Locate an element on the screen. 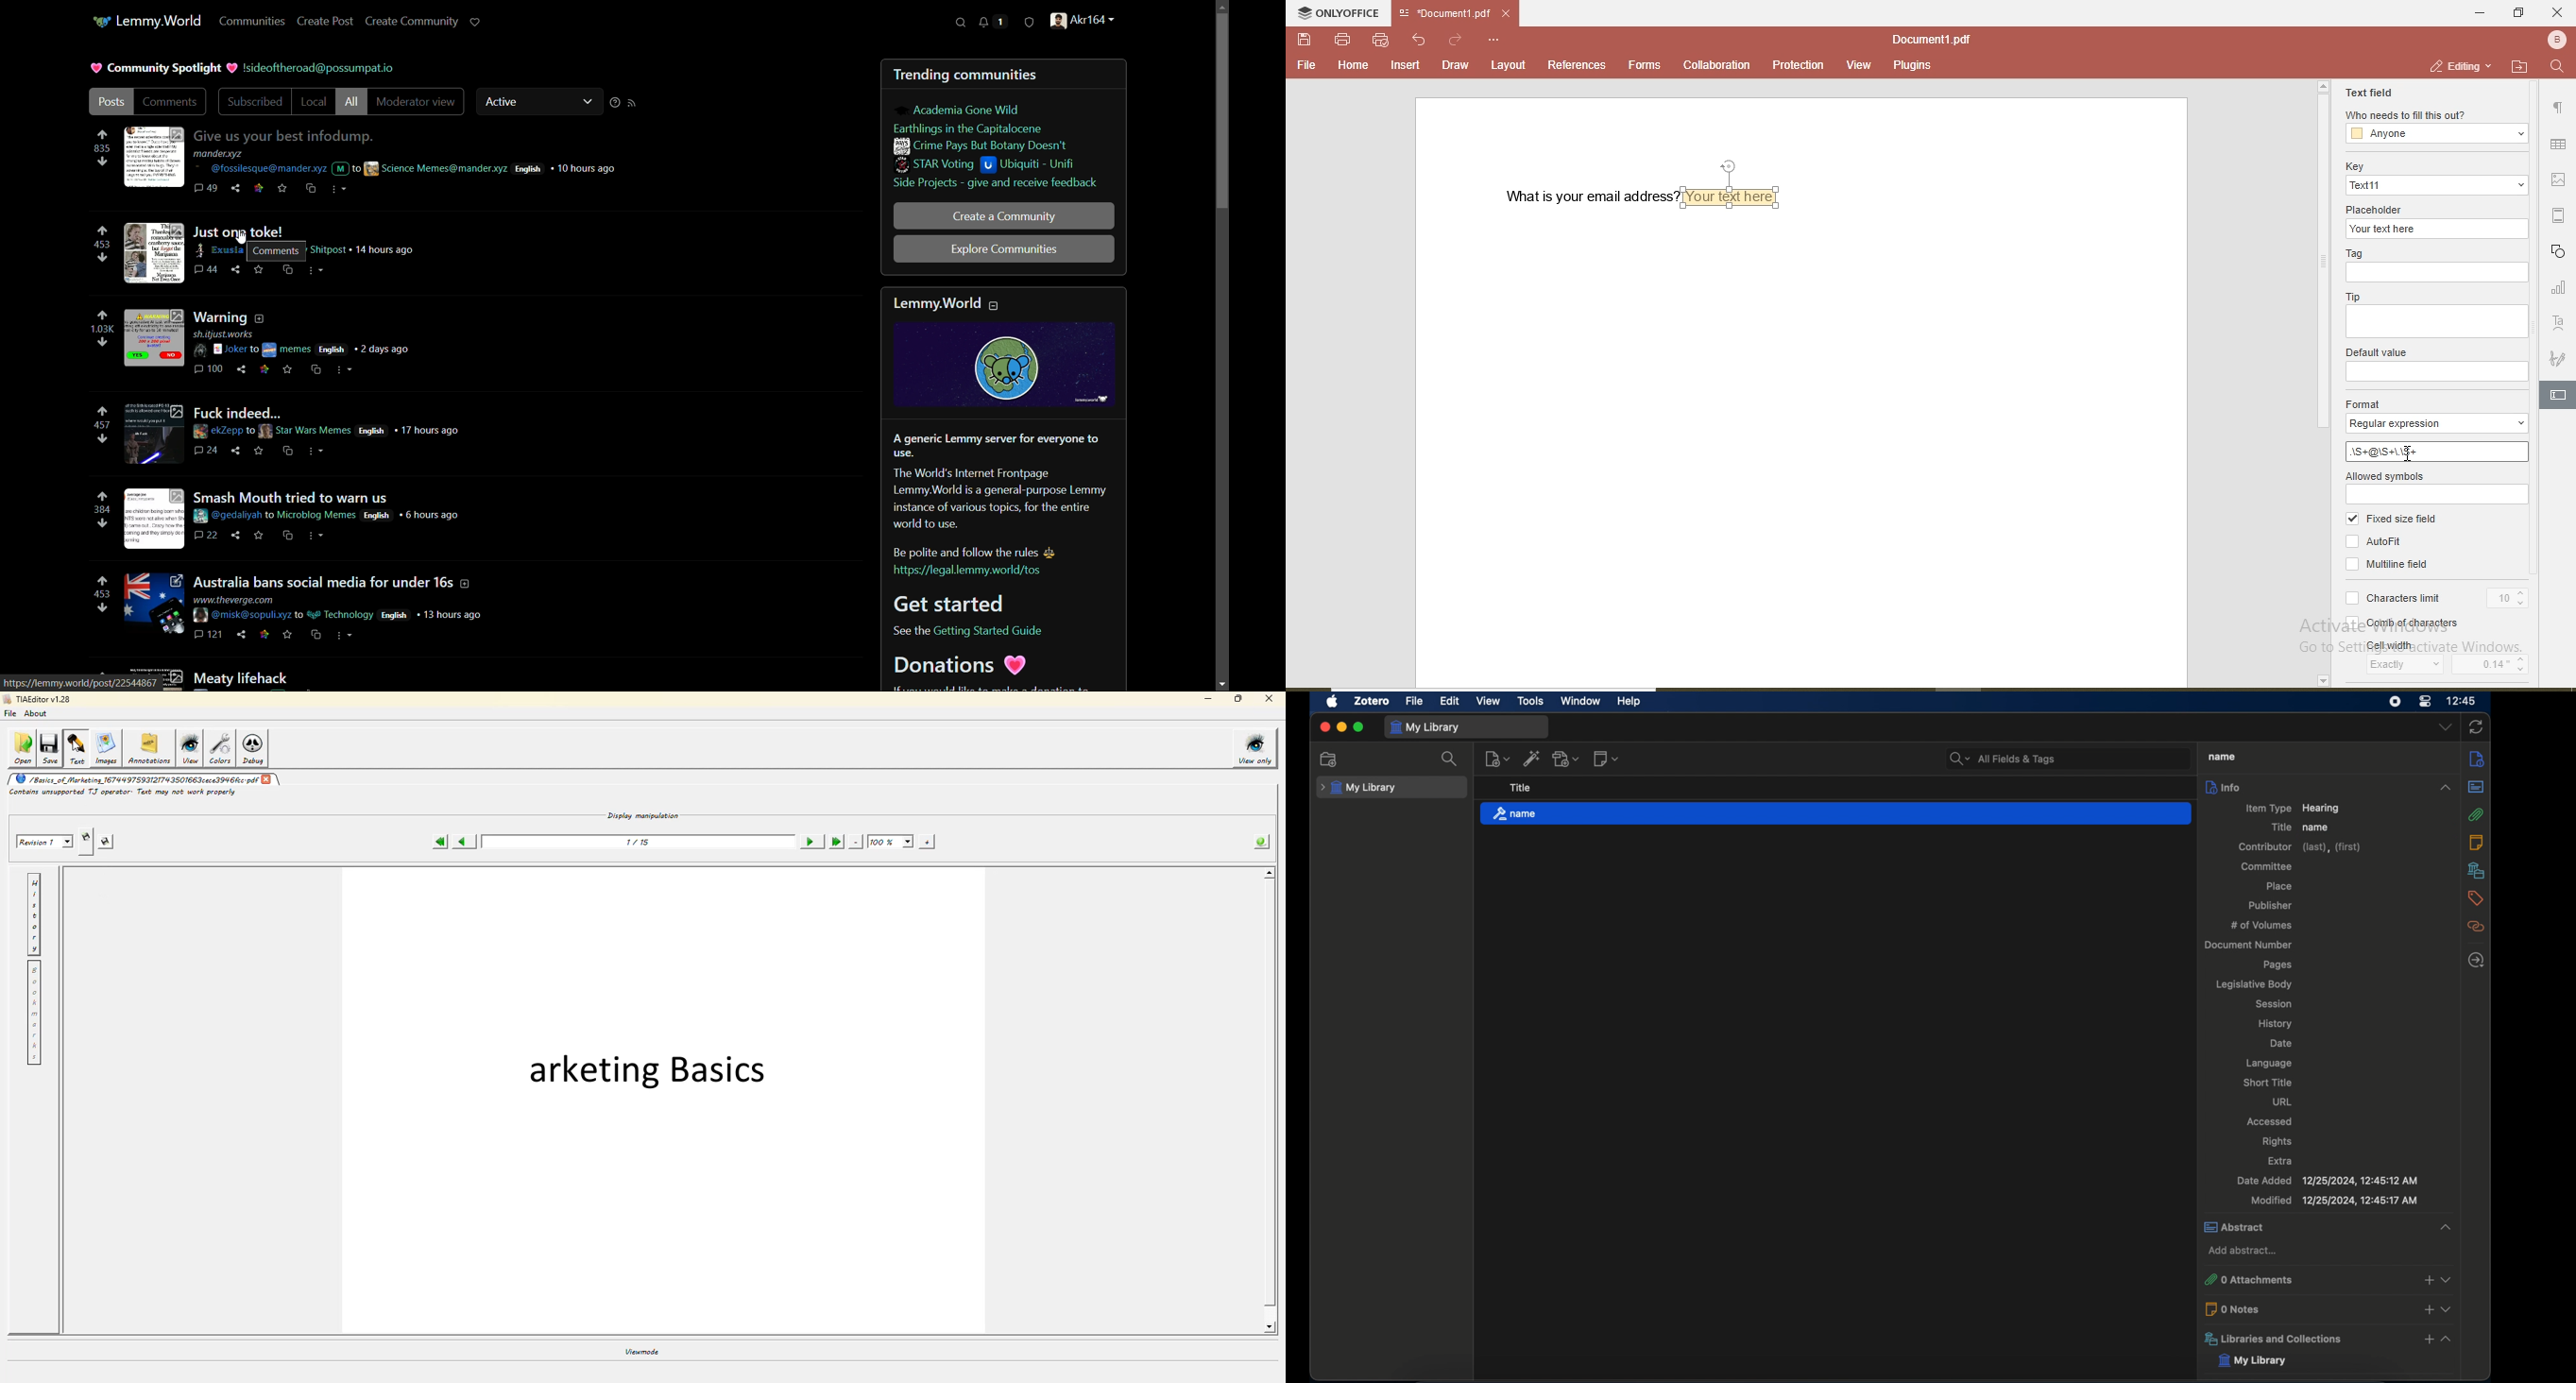 Image resolution: width=2576 pixels, height=1400 pixels. bookmarks is located at coordinates (34, 1016).